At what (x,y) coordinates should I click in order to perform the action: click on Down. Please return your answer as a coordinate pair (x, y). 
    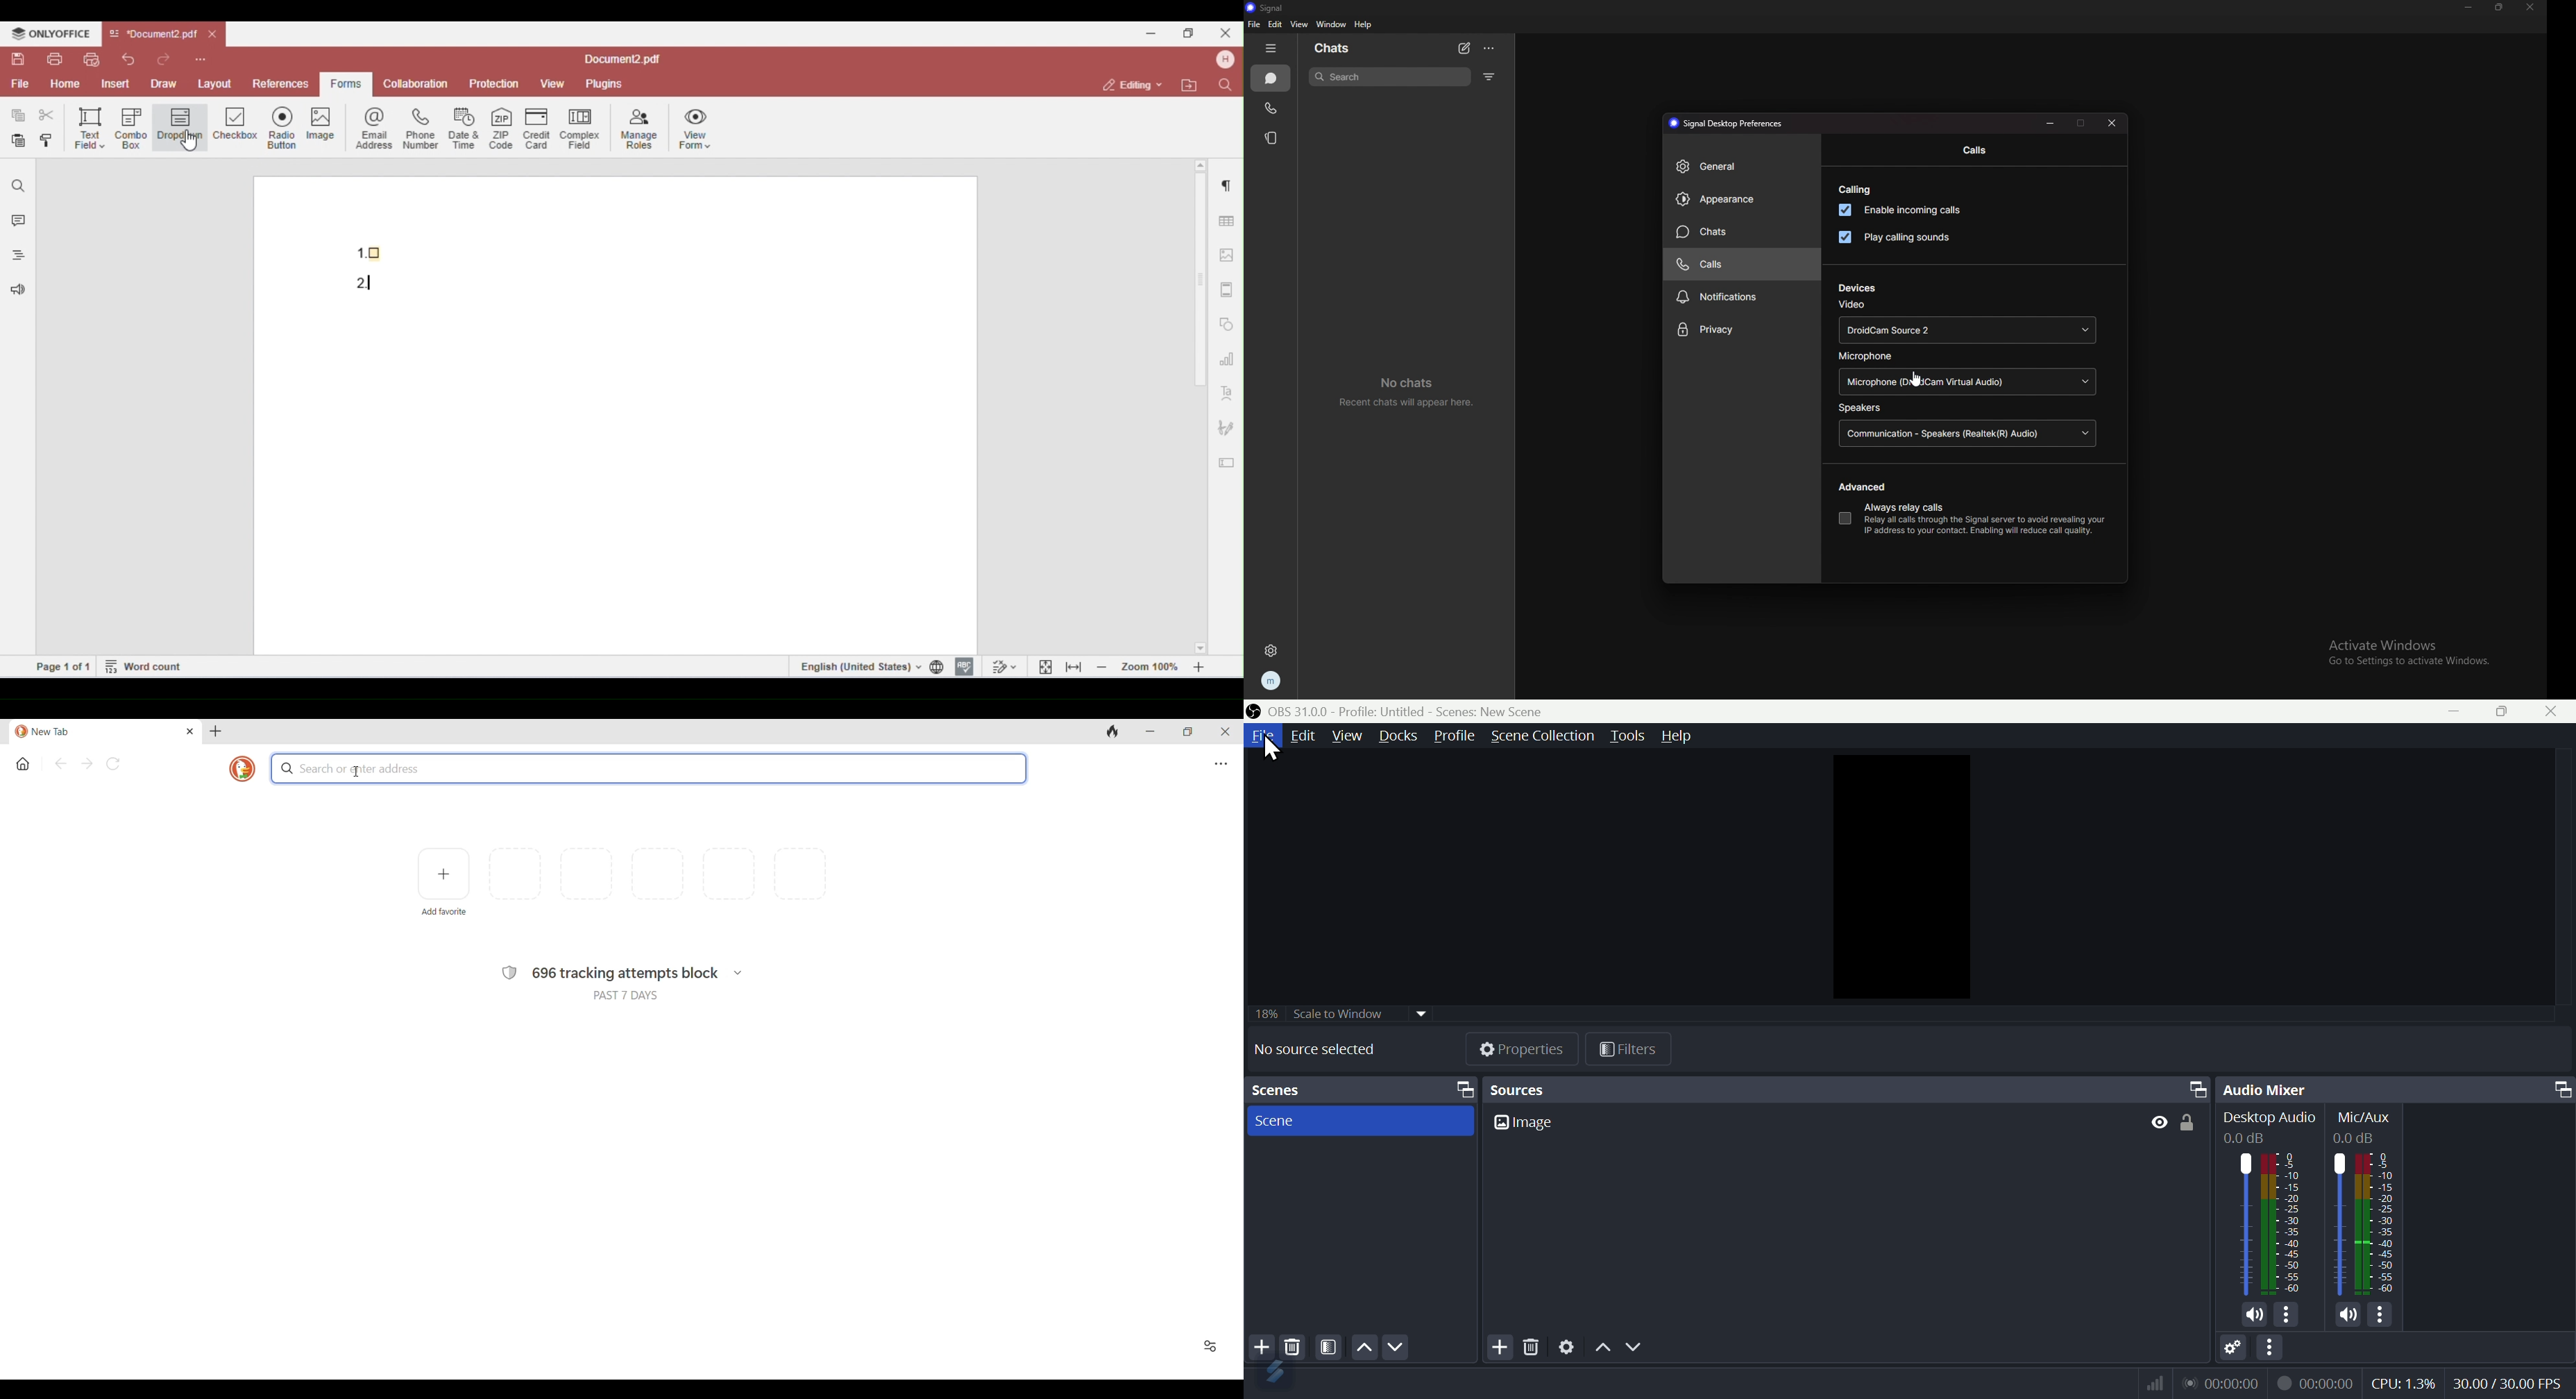
    Looking at the image, I should click on (1398, 1350).